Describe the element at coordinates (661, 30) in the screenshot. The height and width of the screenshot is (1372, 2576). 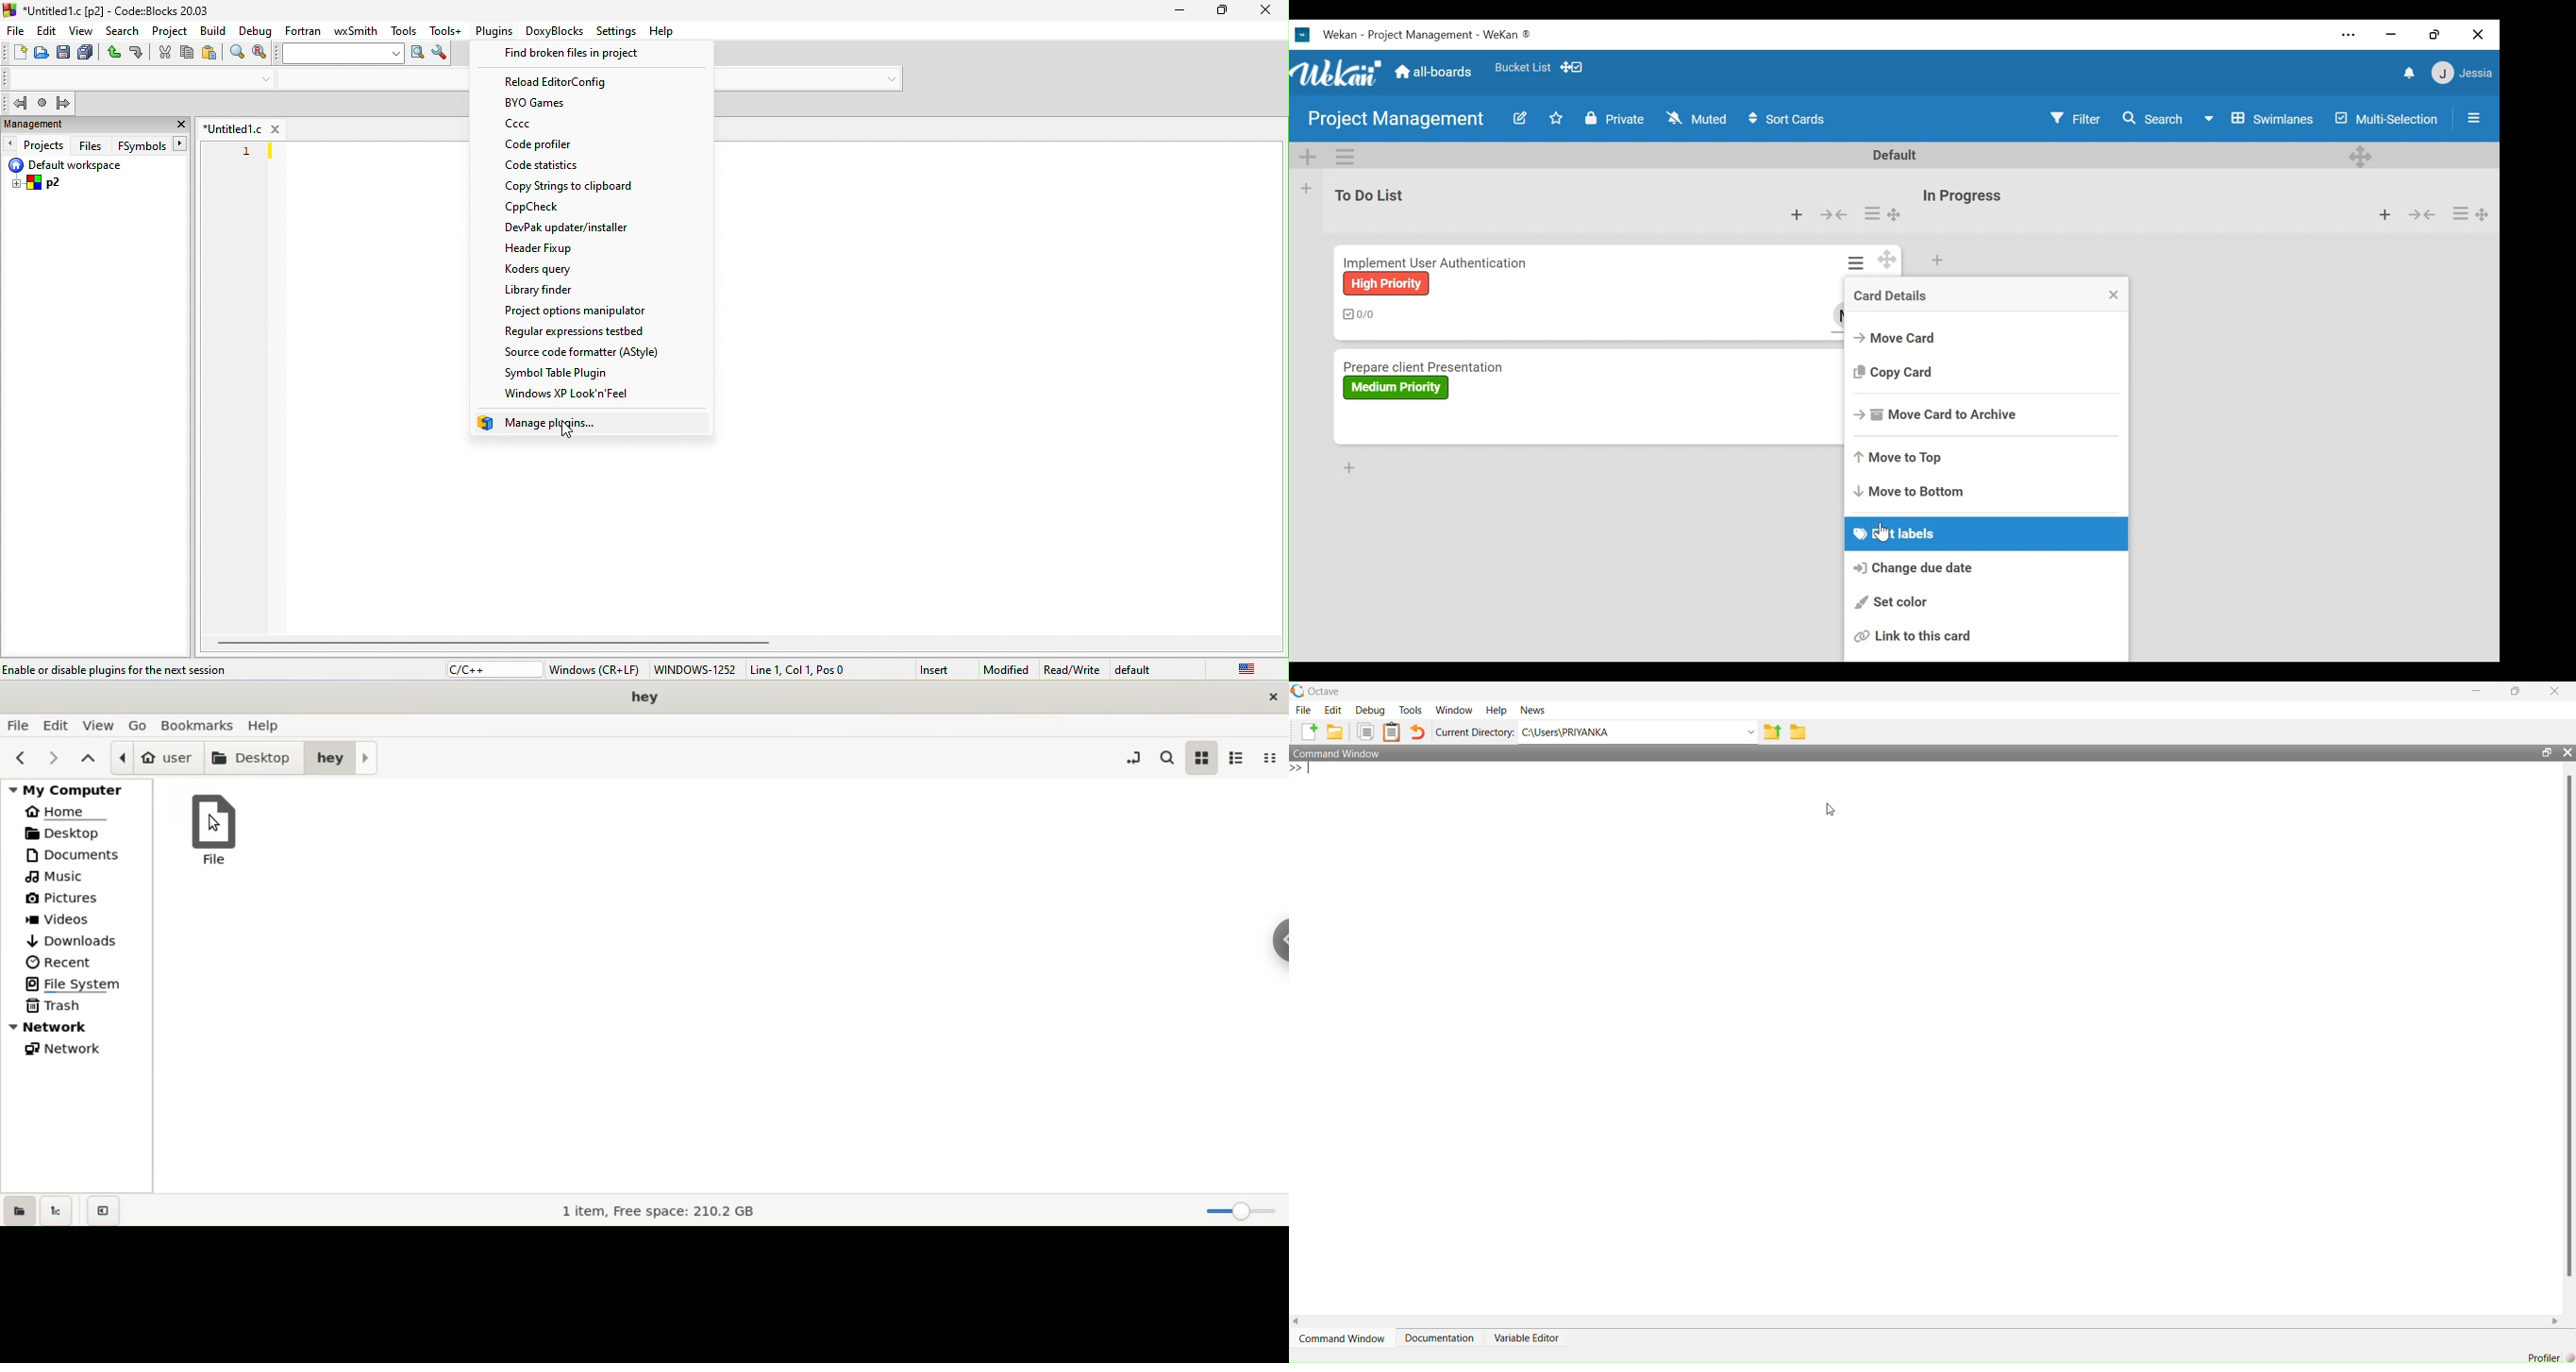
I see `help` at that location.